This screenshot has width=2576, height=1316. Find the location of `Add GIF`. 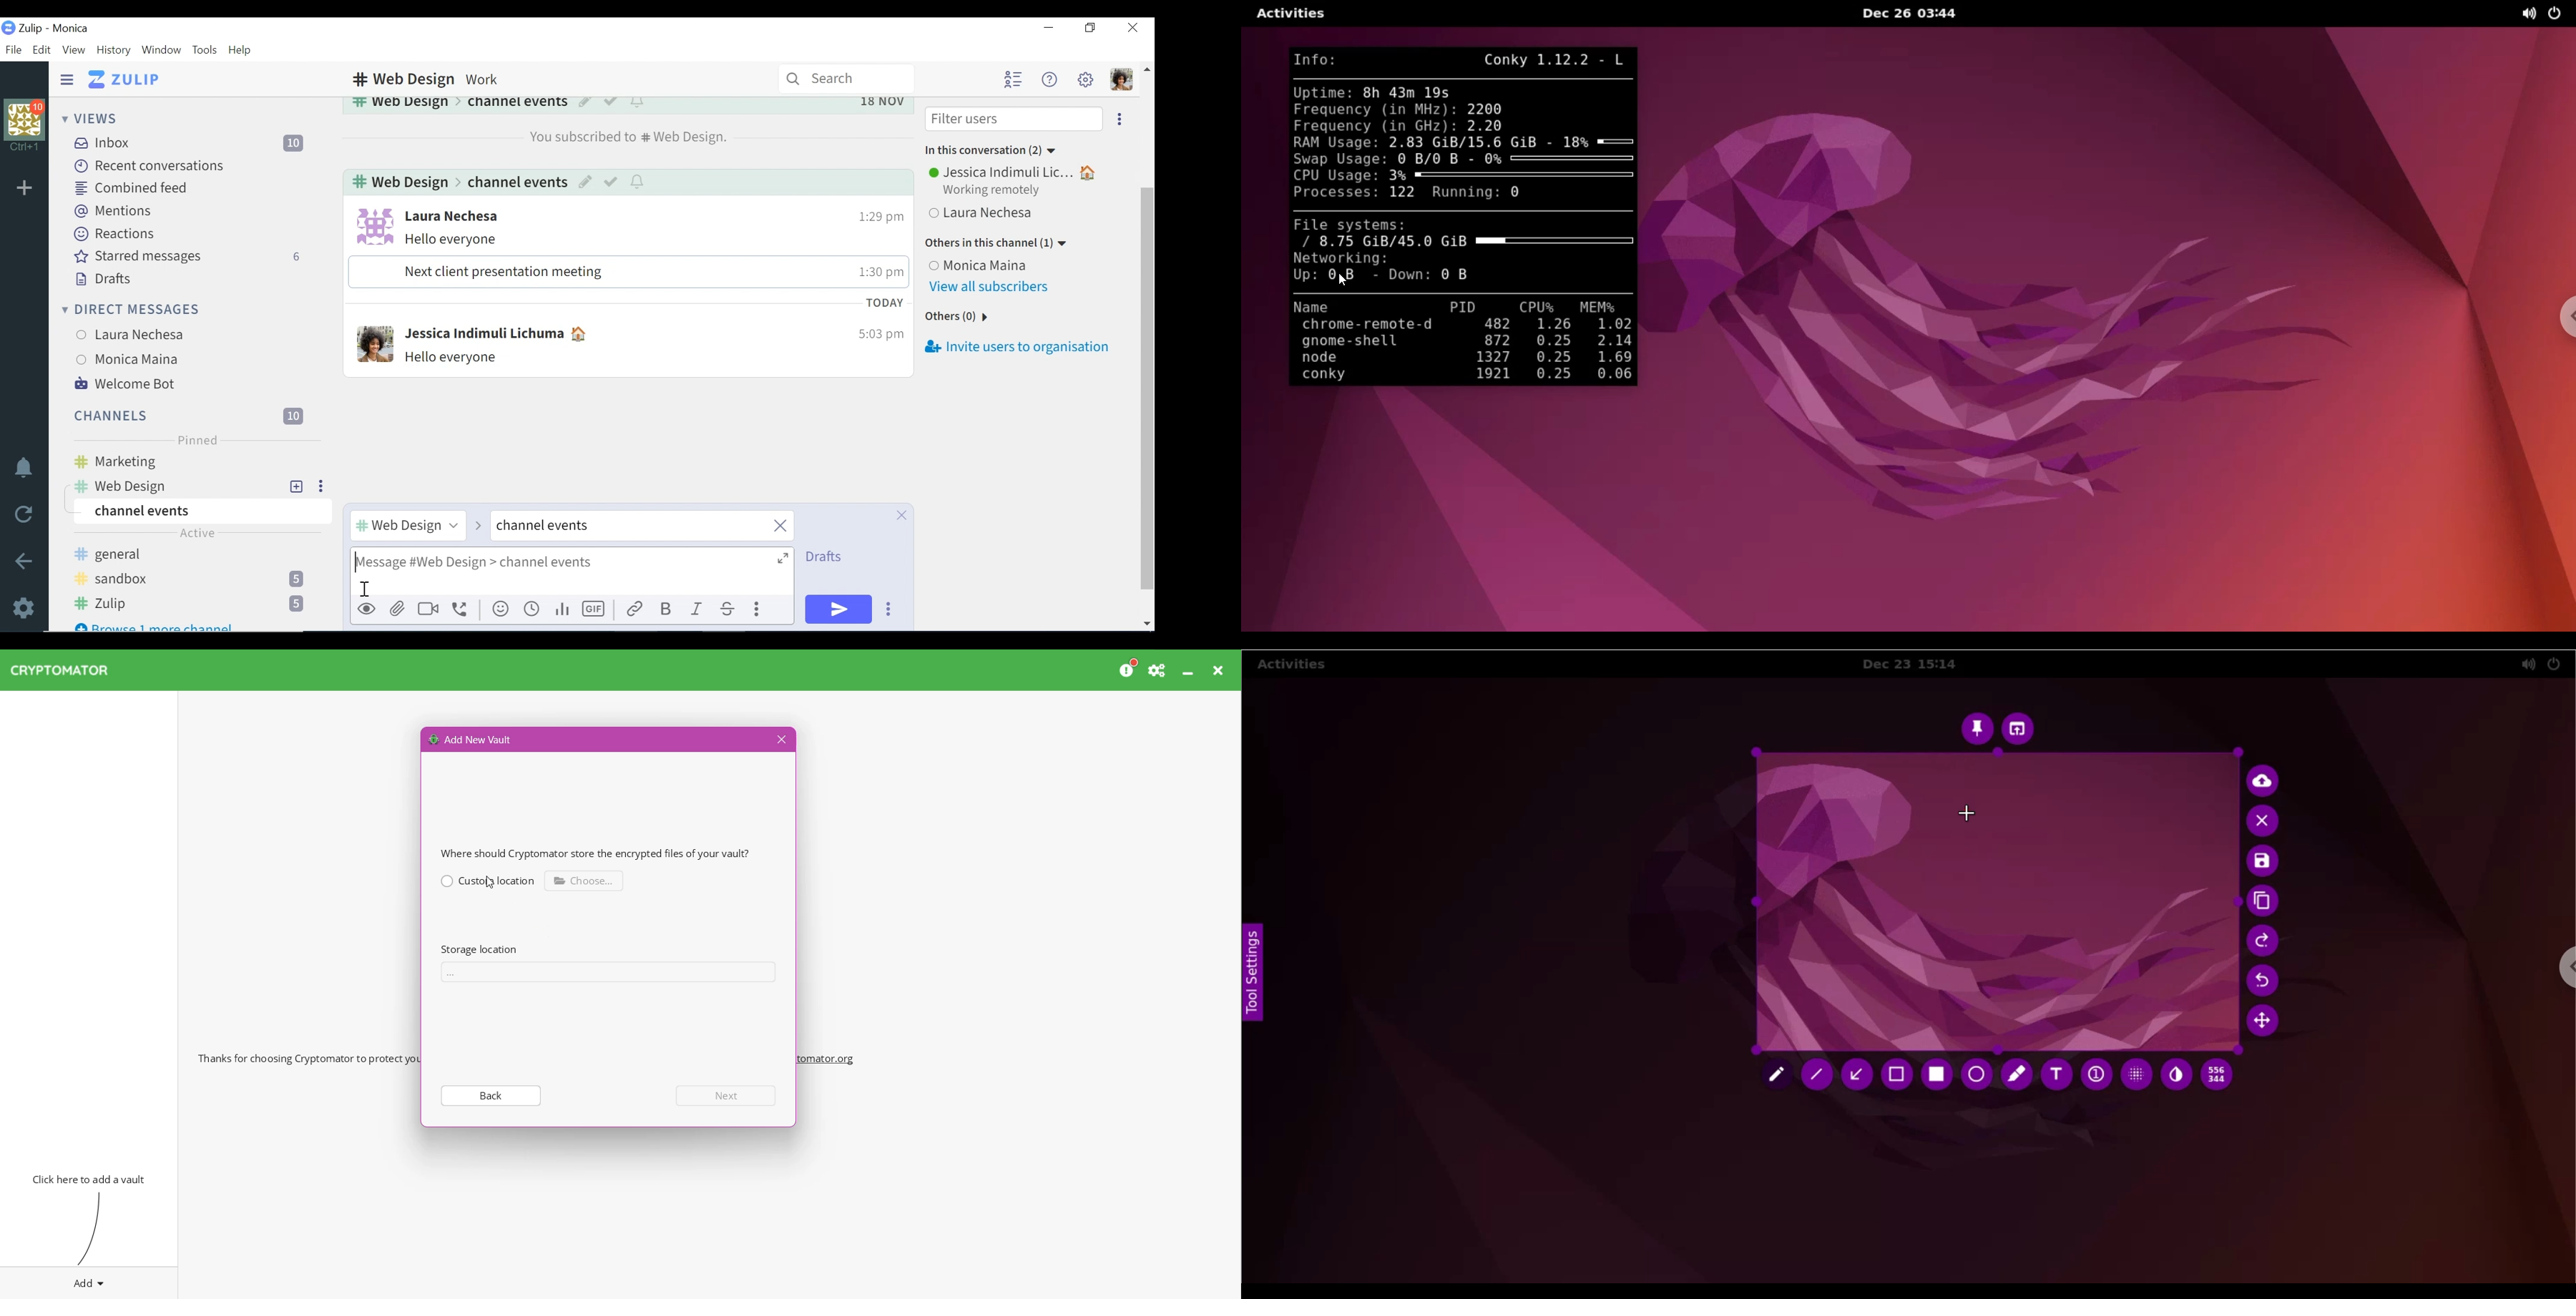

Add GIF is located at coordinates (596, 609).